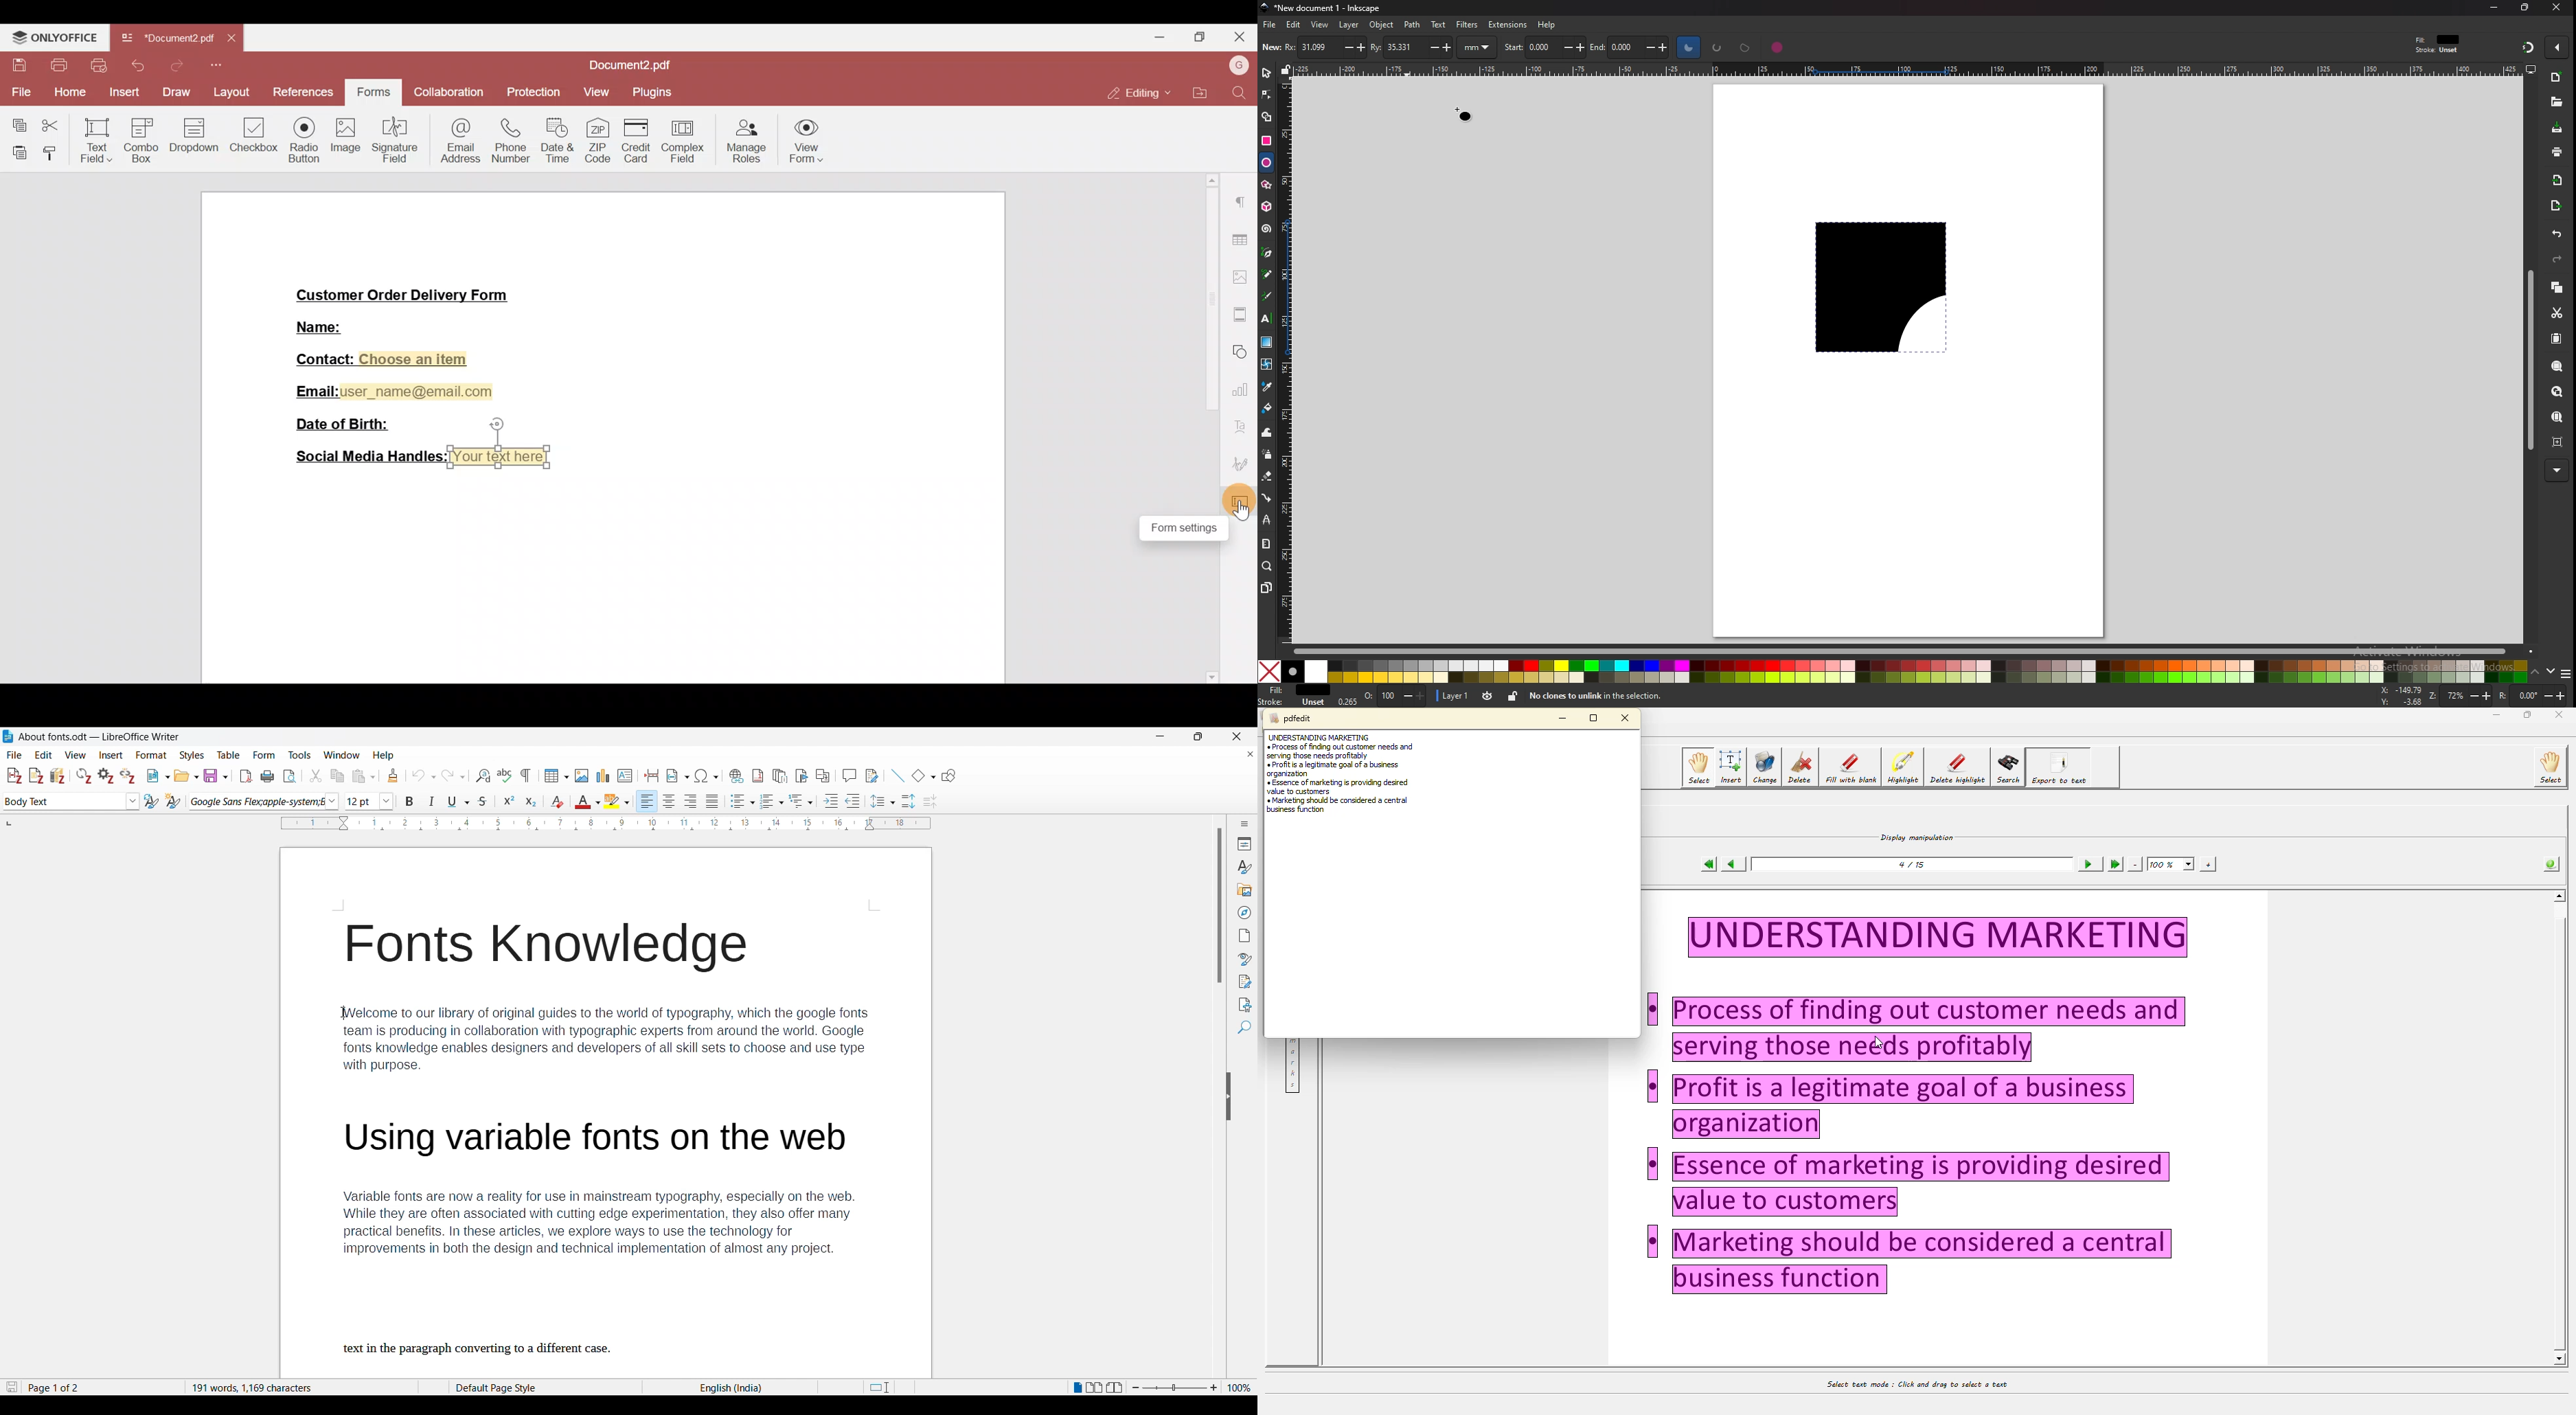  I want to click on Hide sidebar, so click(1229, 1097).